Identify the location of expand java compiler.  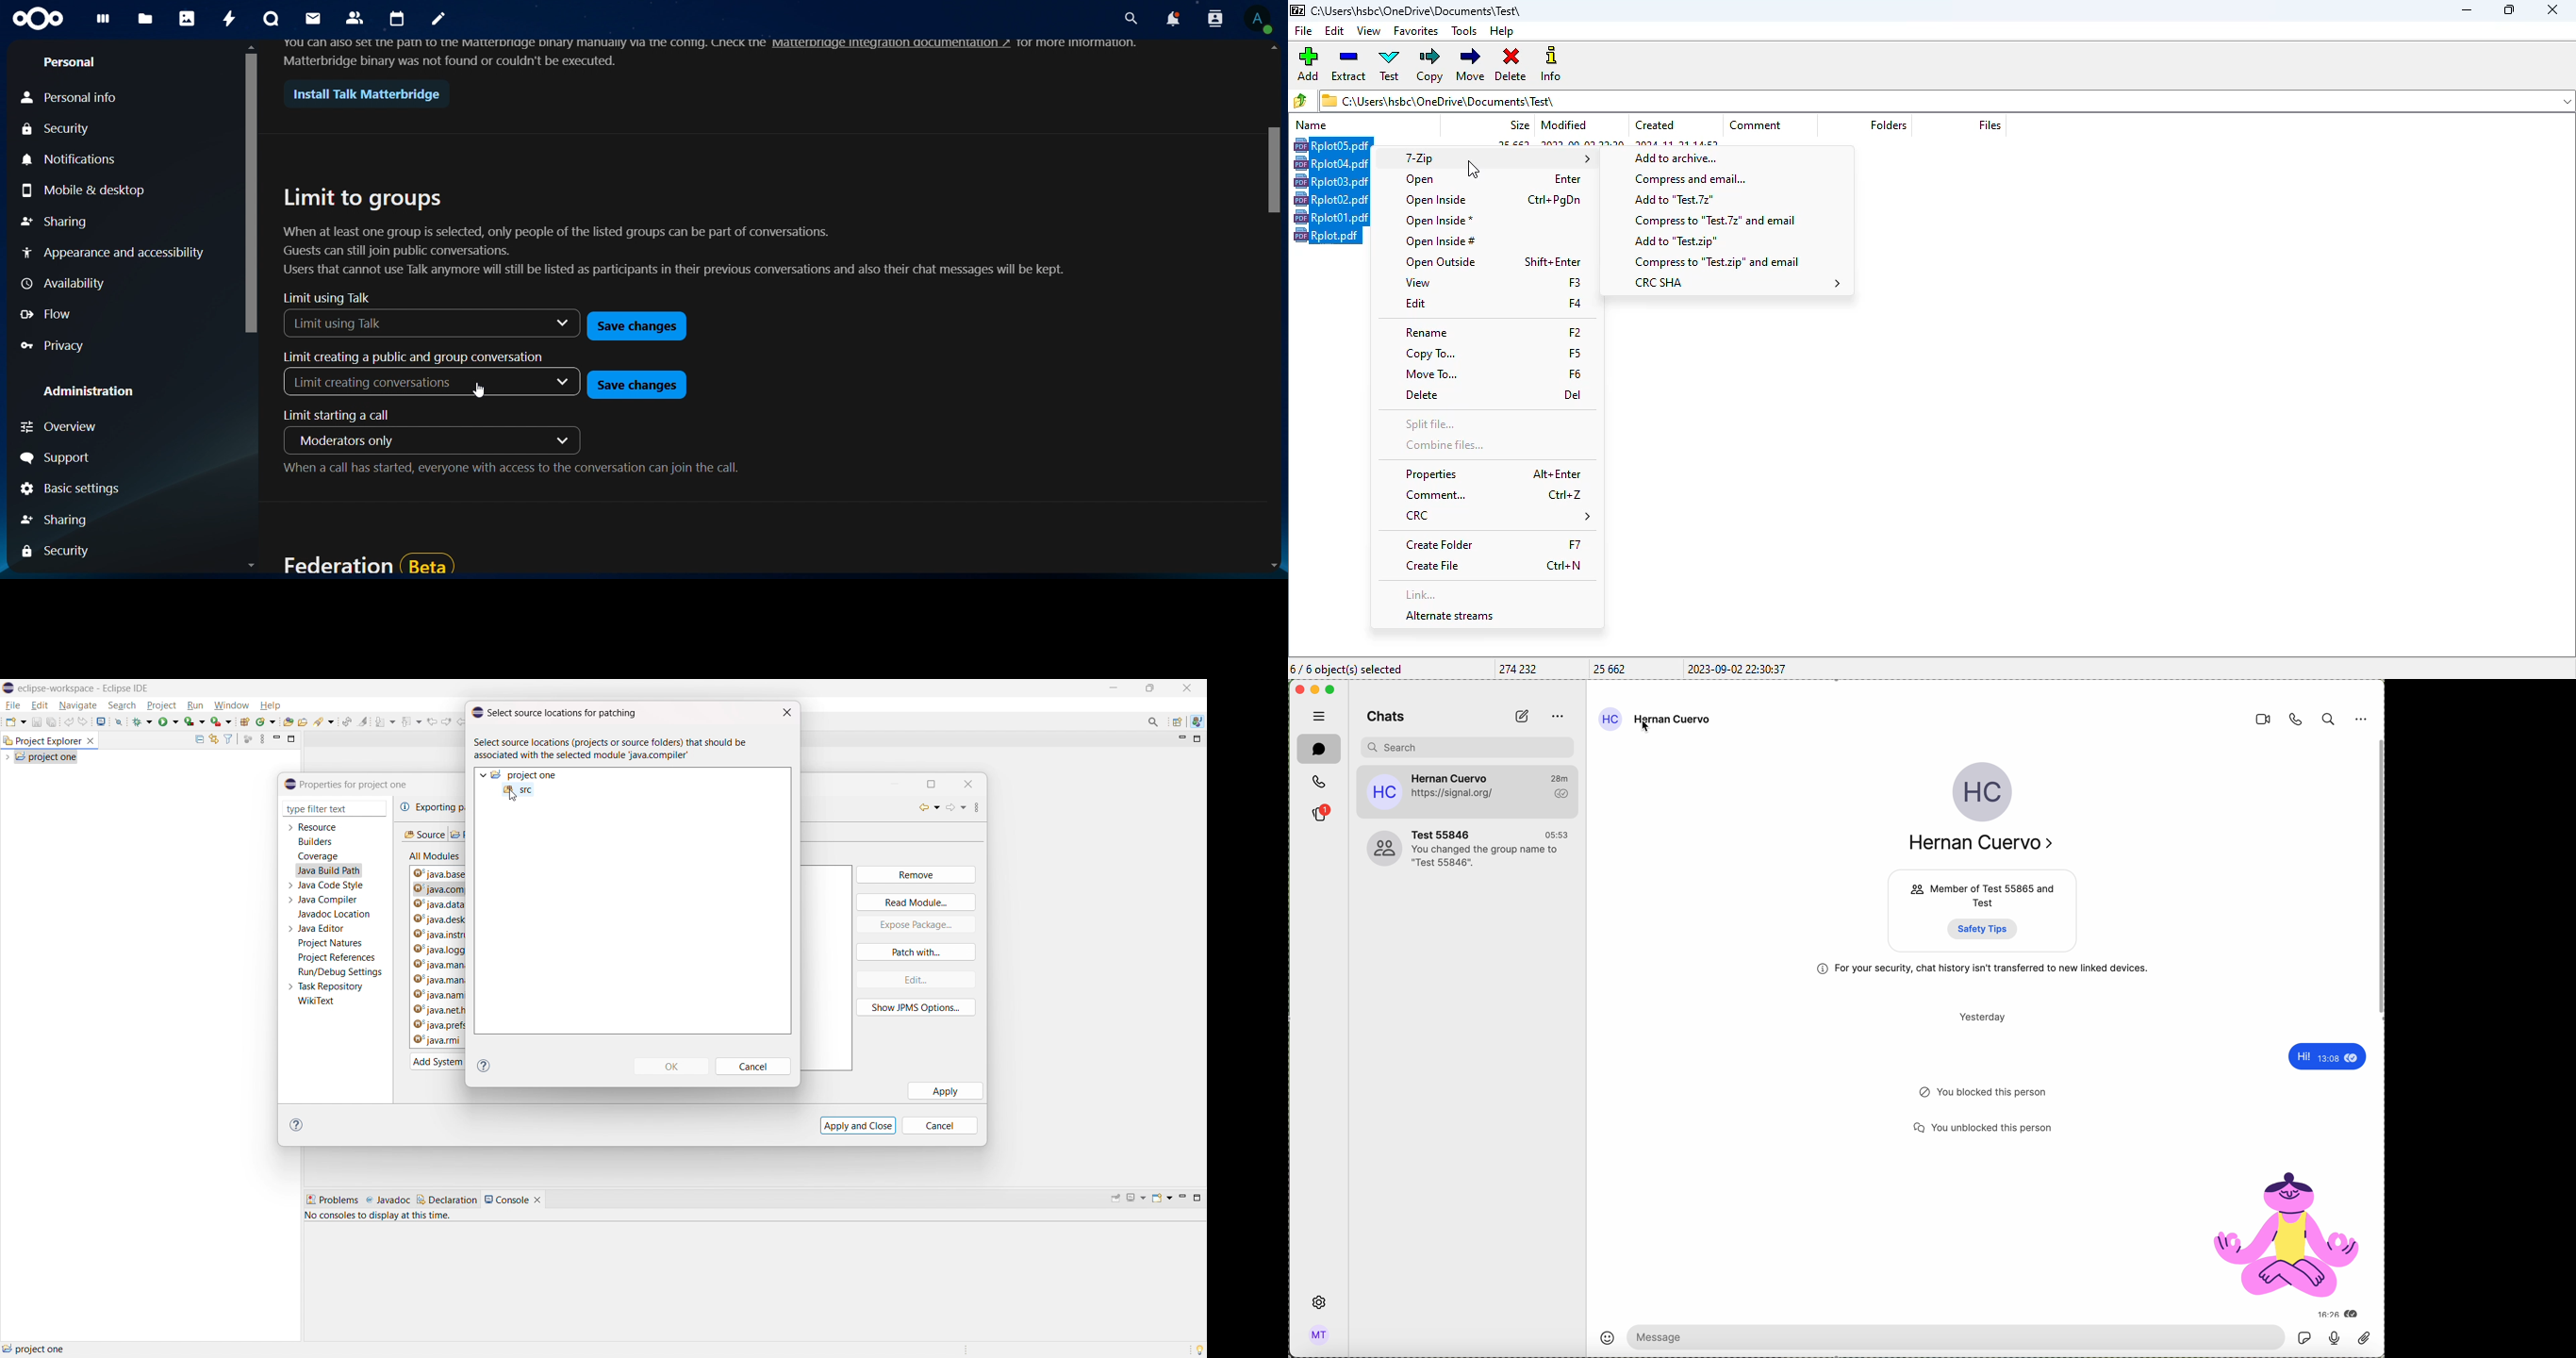
(290, 900).